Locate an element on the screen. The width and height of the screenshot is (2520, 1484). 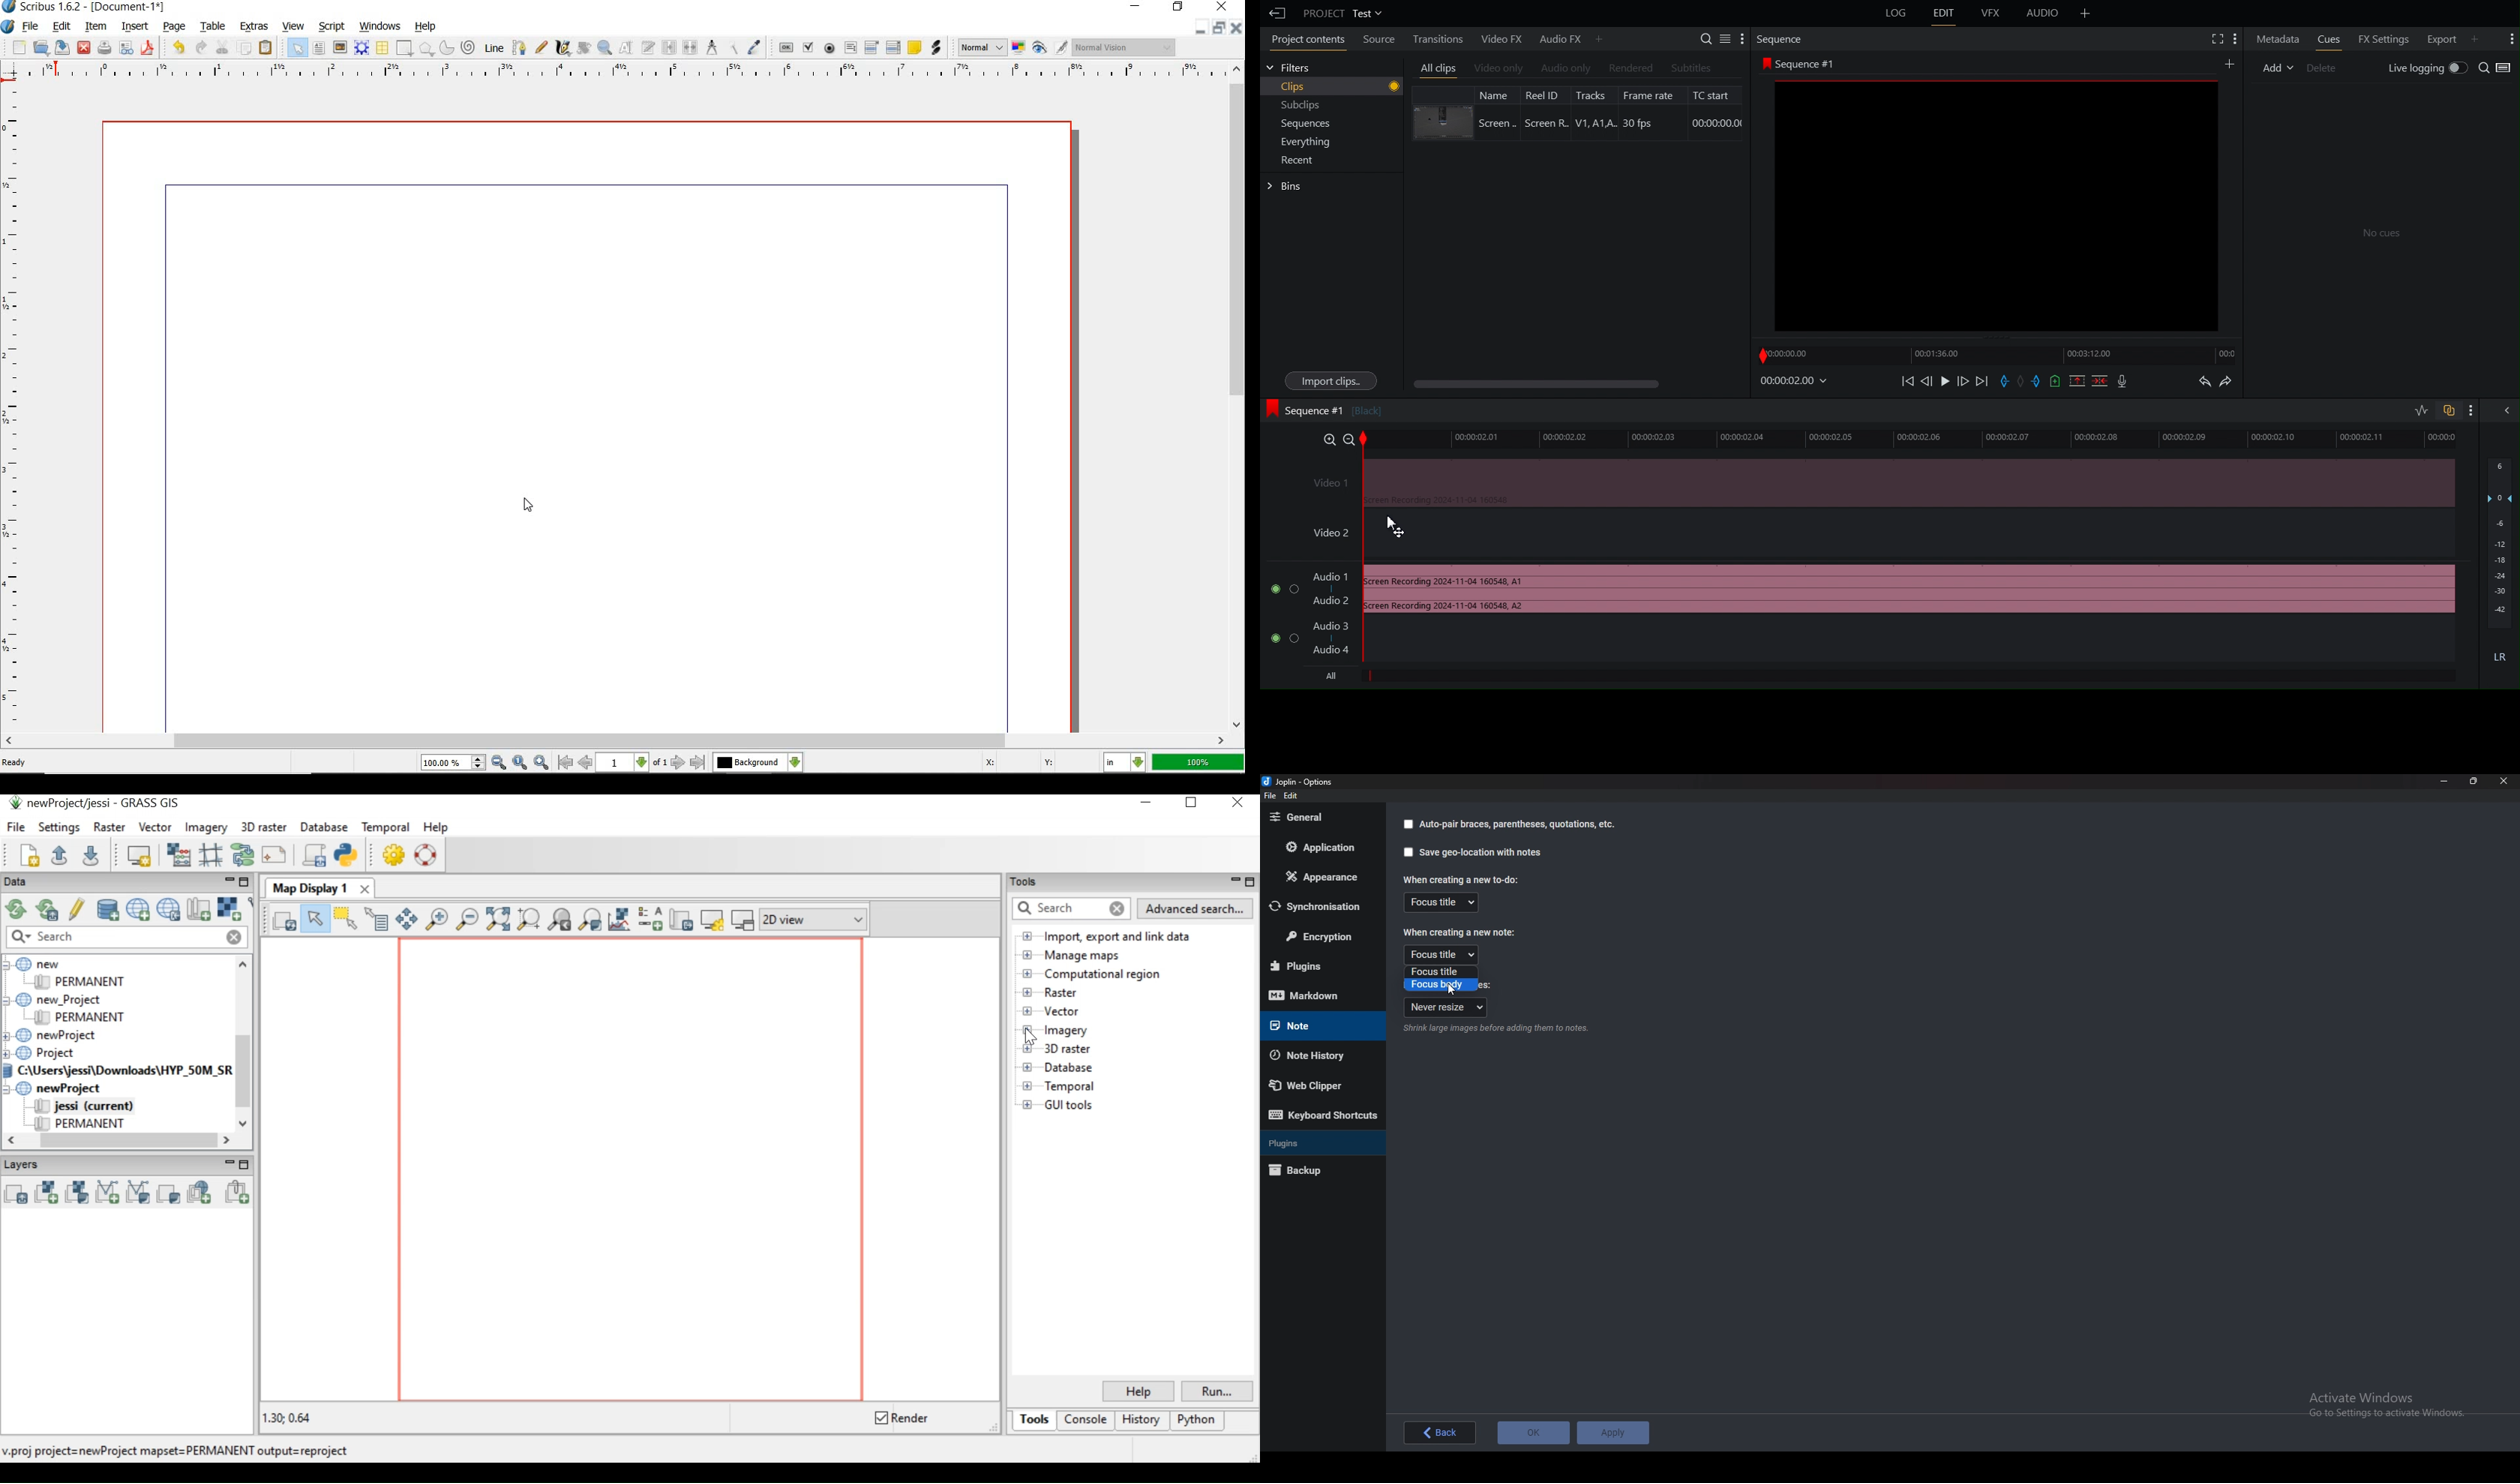
move to next or previous page is located at coordinates (631, 762).